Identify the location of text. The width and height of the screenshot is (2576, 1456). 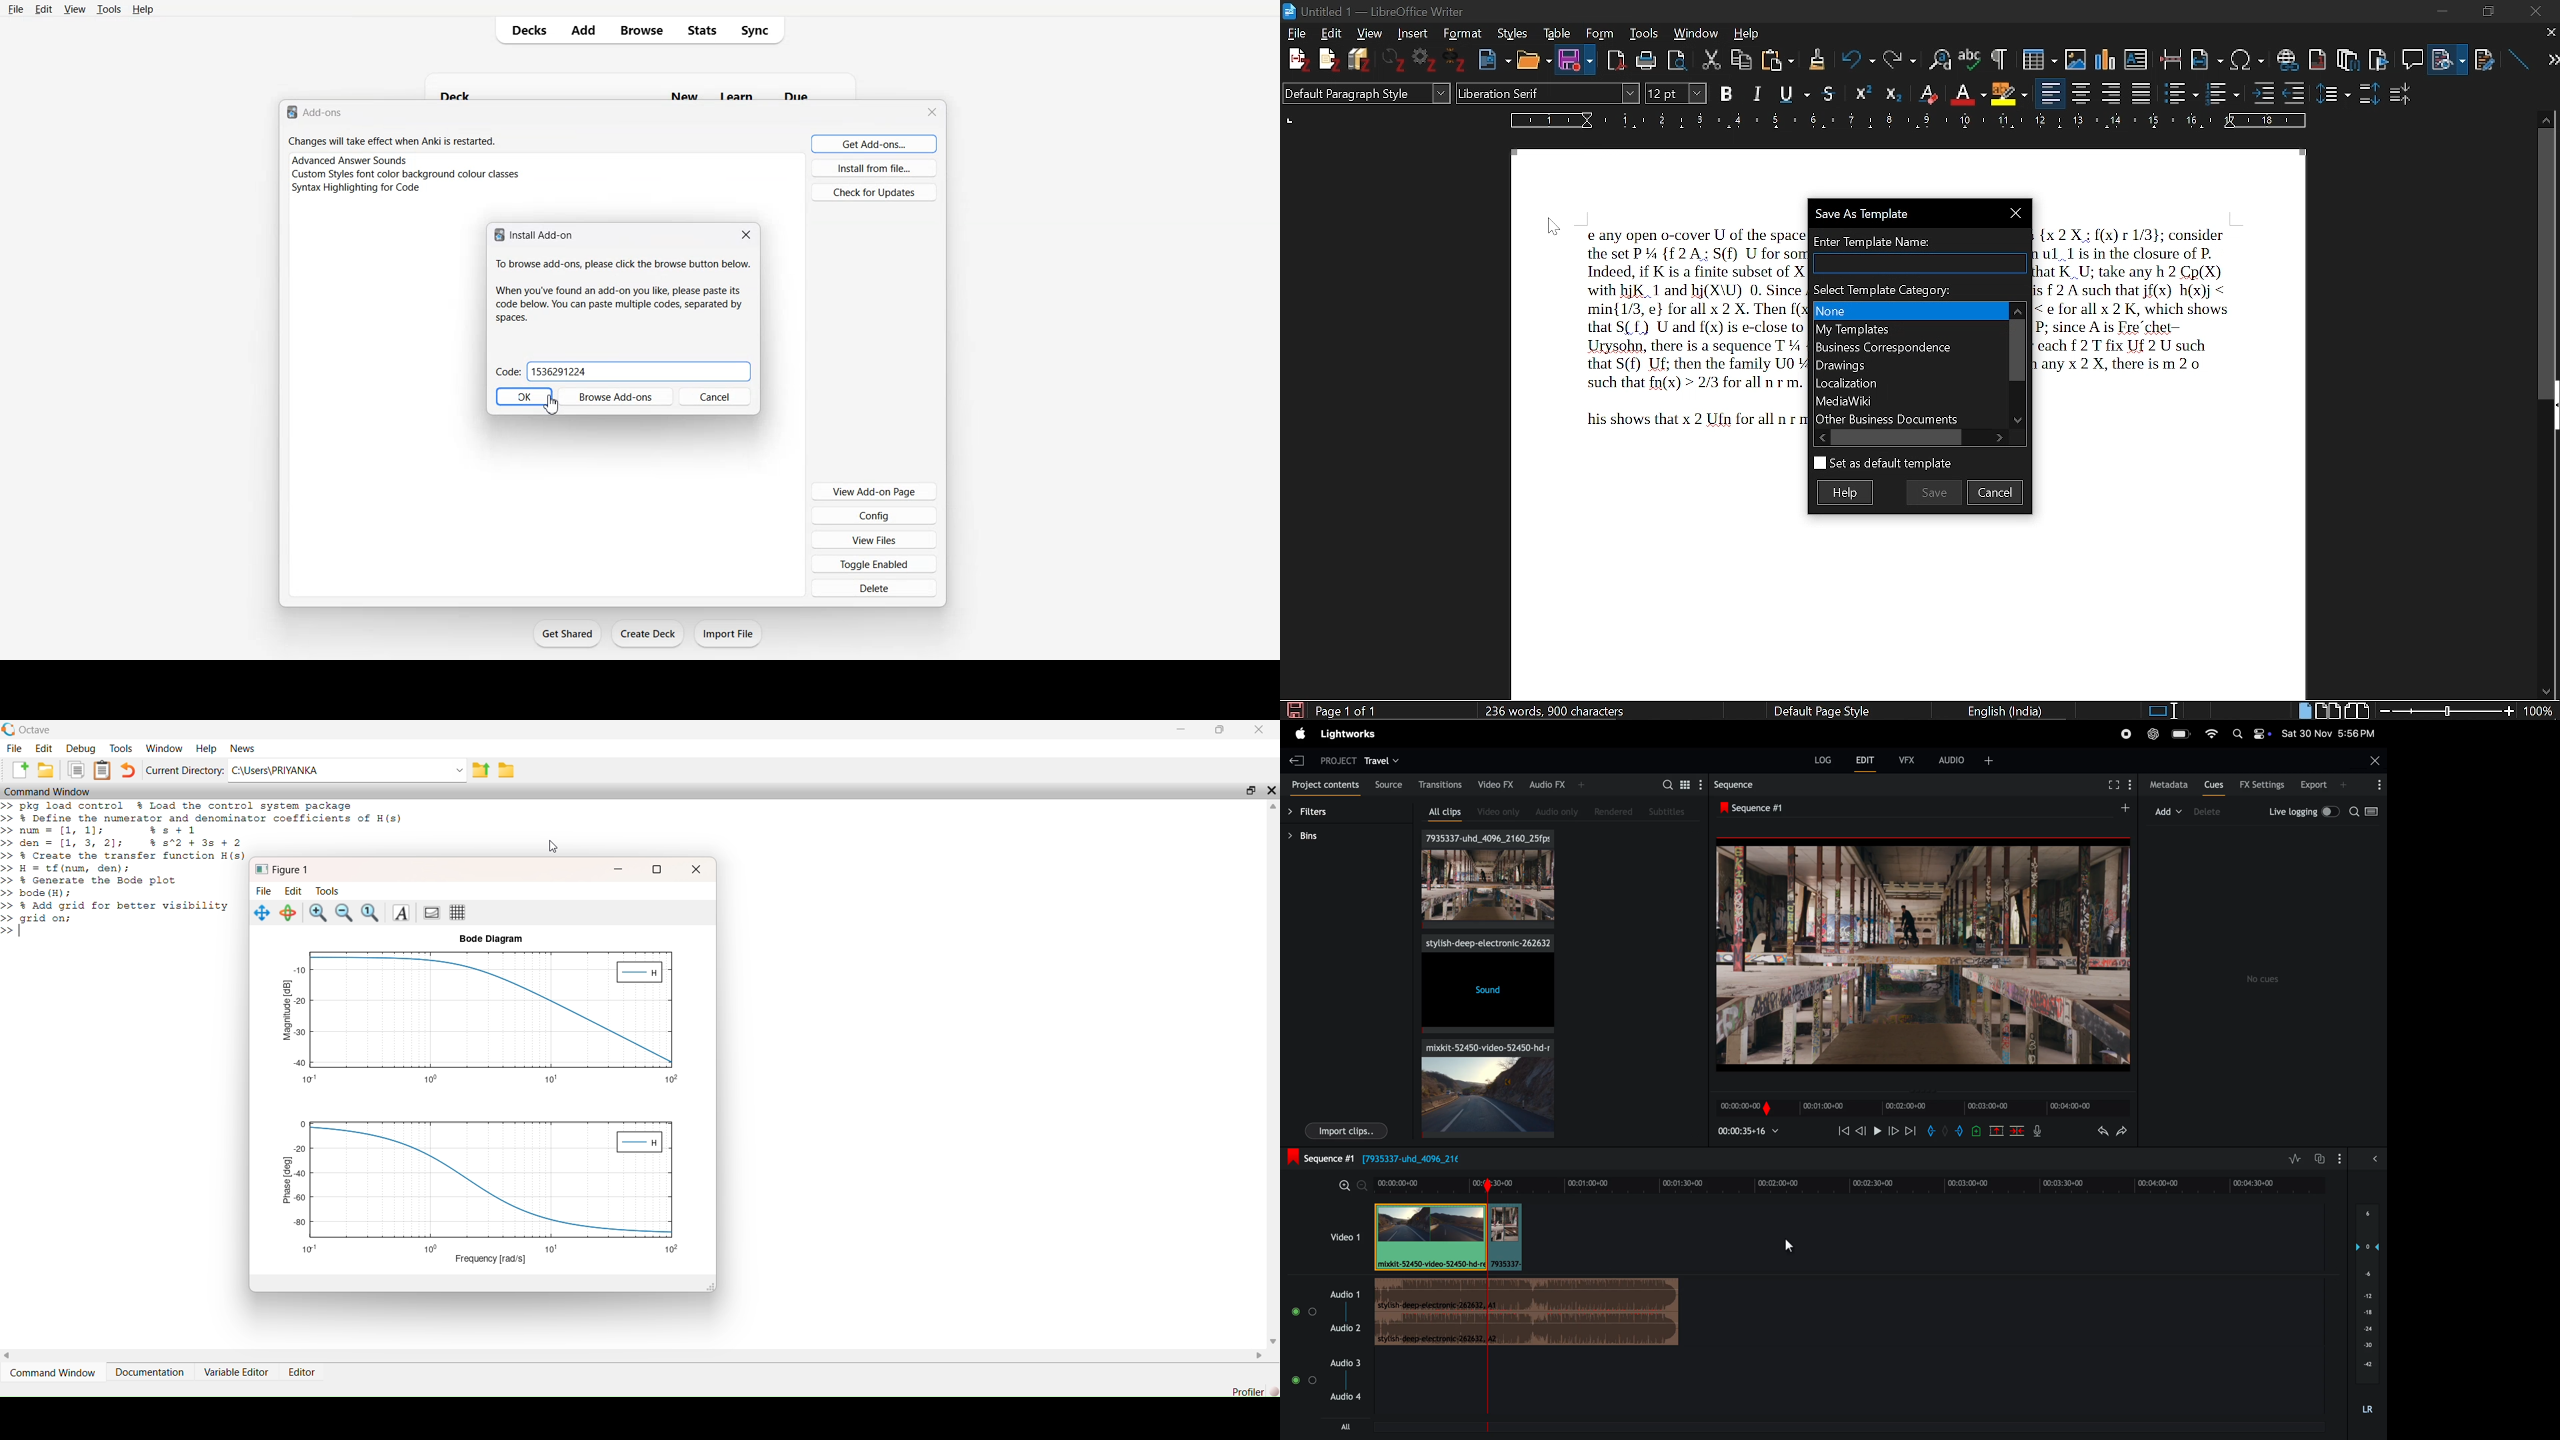
(624, 265).